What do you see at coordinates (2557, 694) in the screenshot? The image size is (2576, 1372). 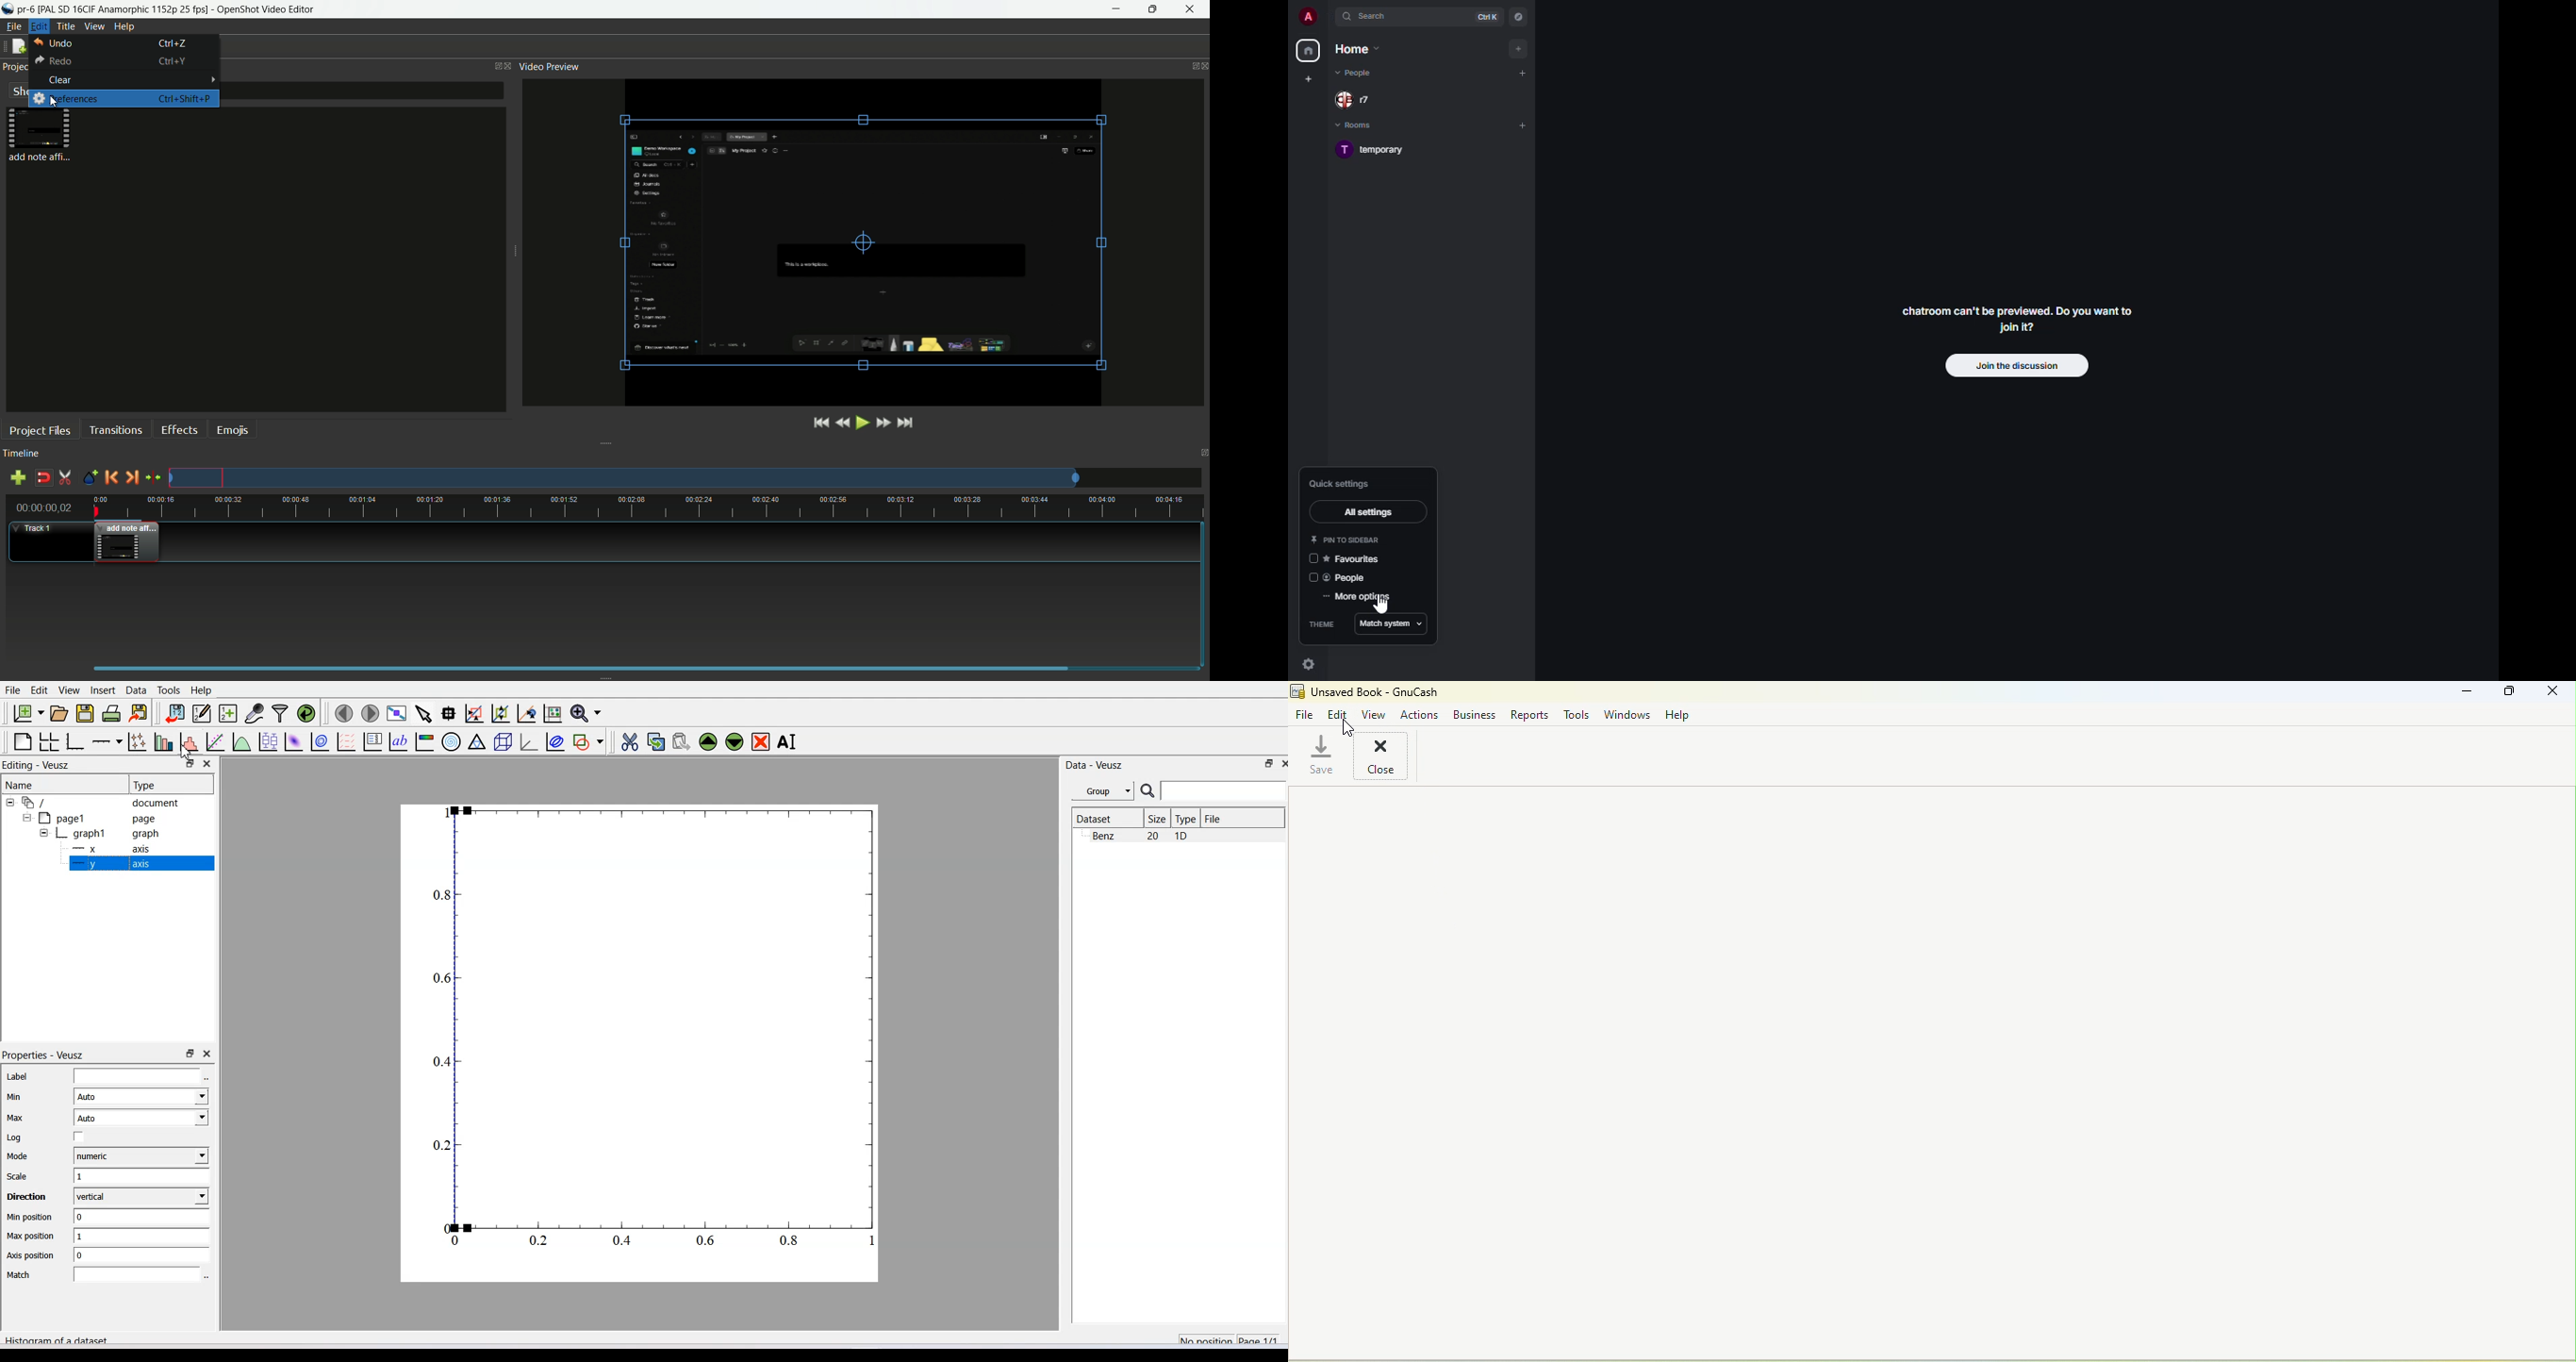 I see `Close` at bounding box center [2557, 694].